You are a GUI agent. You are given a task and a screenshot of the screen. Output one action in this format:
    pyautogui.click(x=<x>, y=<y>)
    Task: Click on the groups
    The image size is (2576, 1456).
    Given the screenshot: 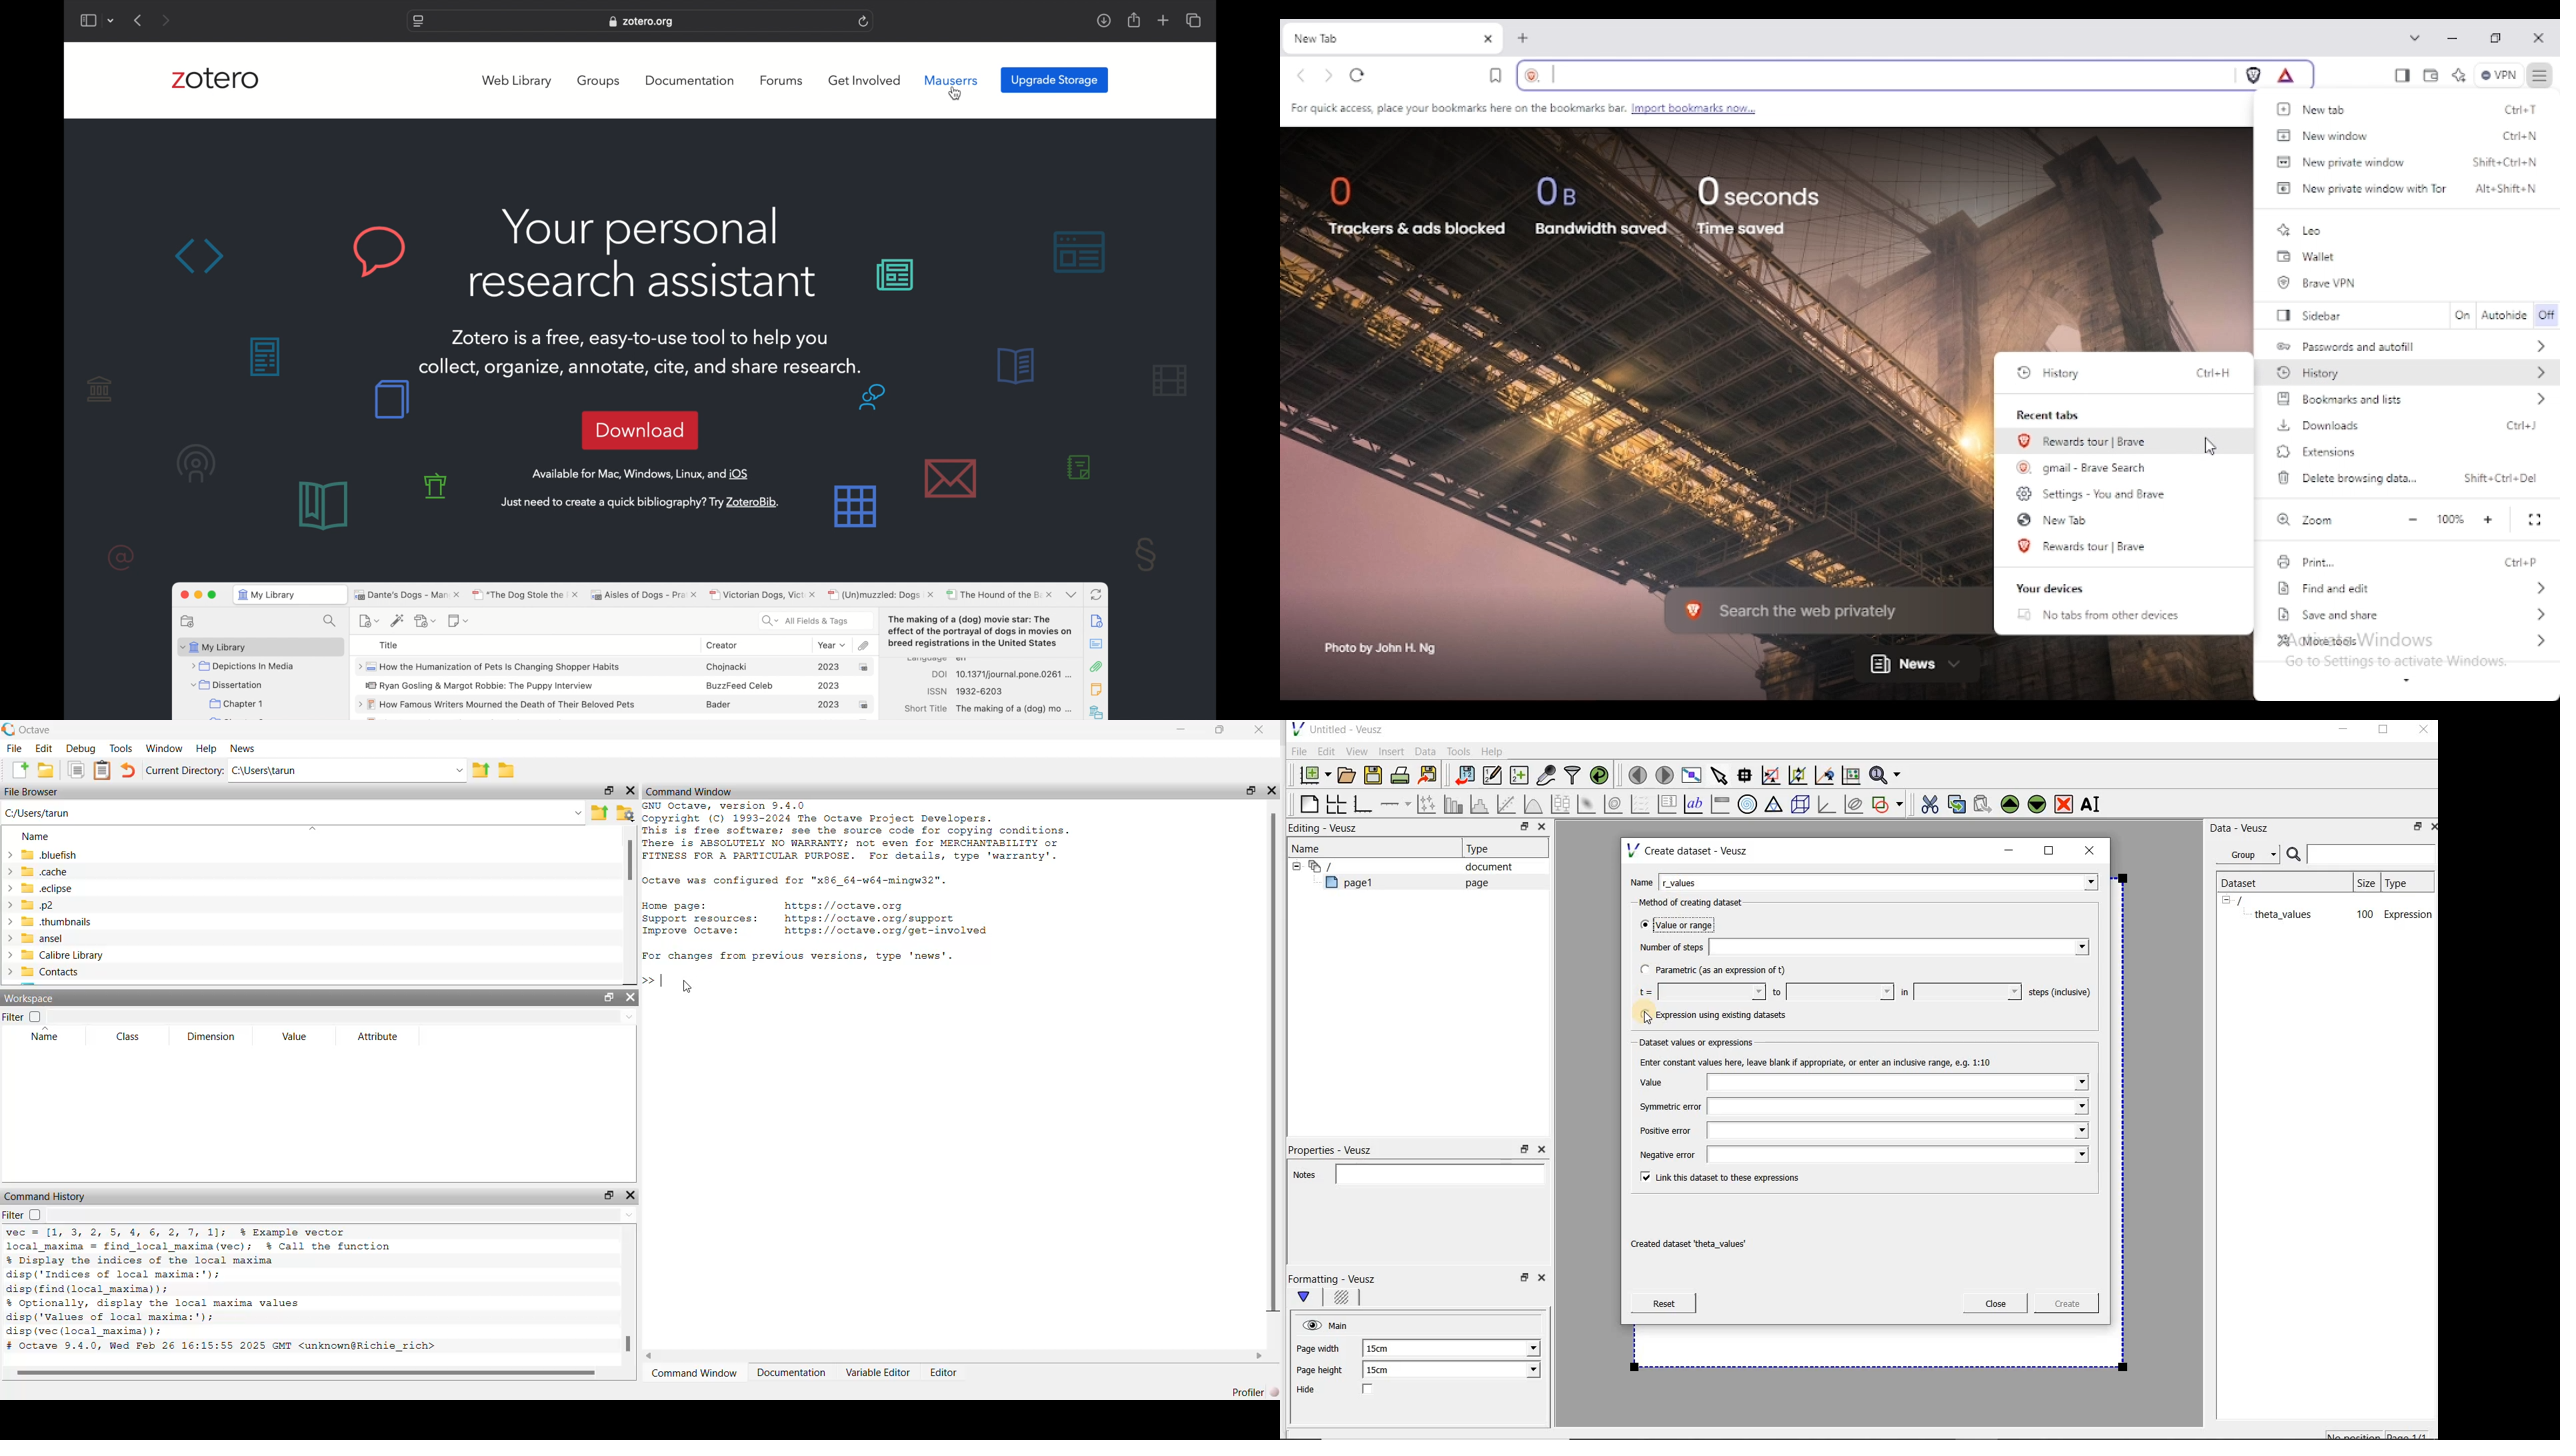 What is the action you would take?
    pyautogui.click(x=601, y=82)
    